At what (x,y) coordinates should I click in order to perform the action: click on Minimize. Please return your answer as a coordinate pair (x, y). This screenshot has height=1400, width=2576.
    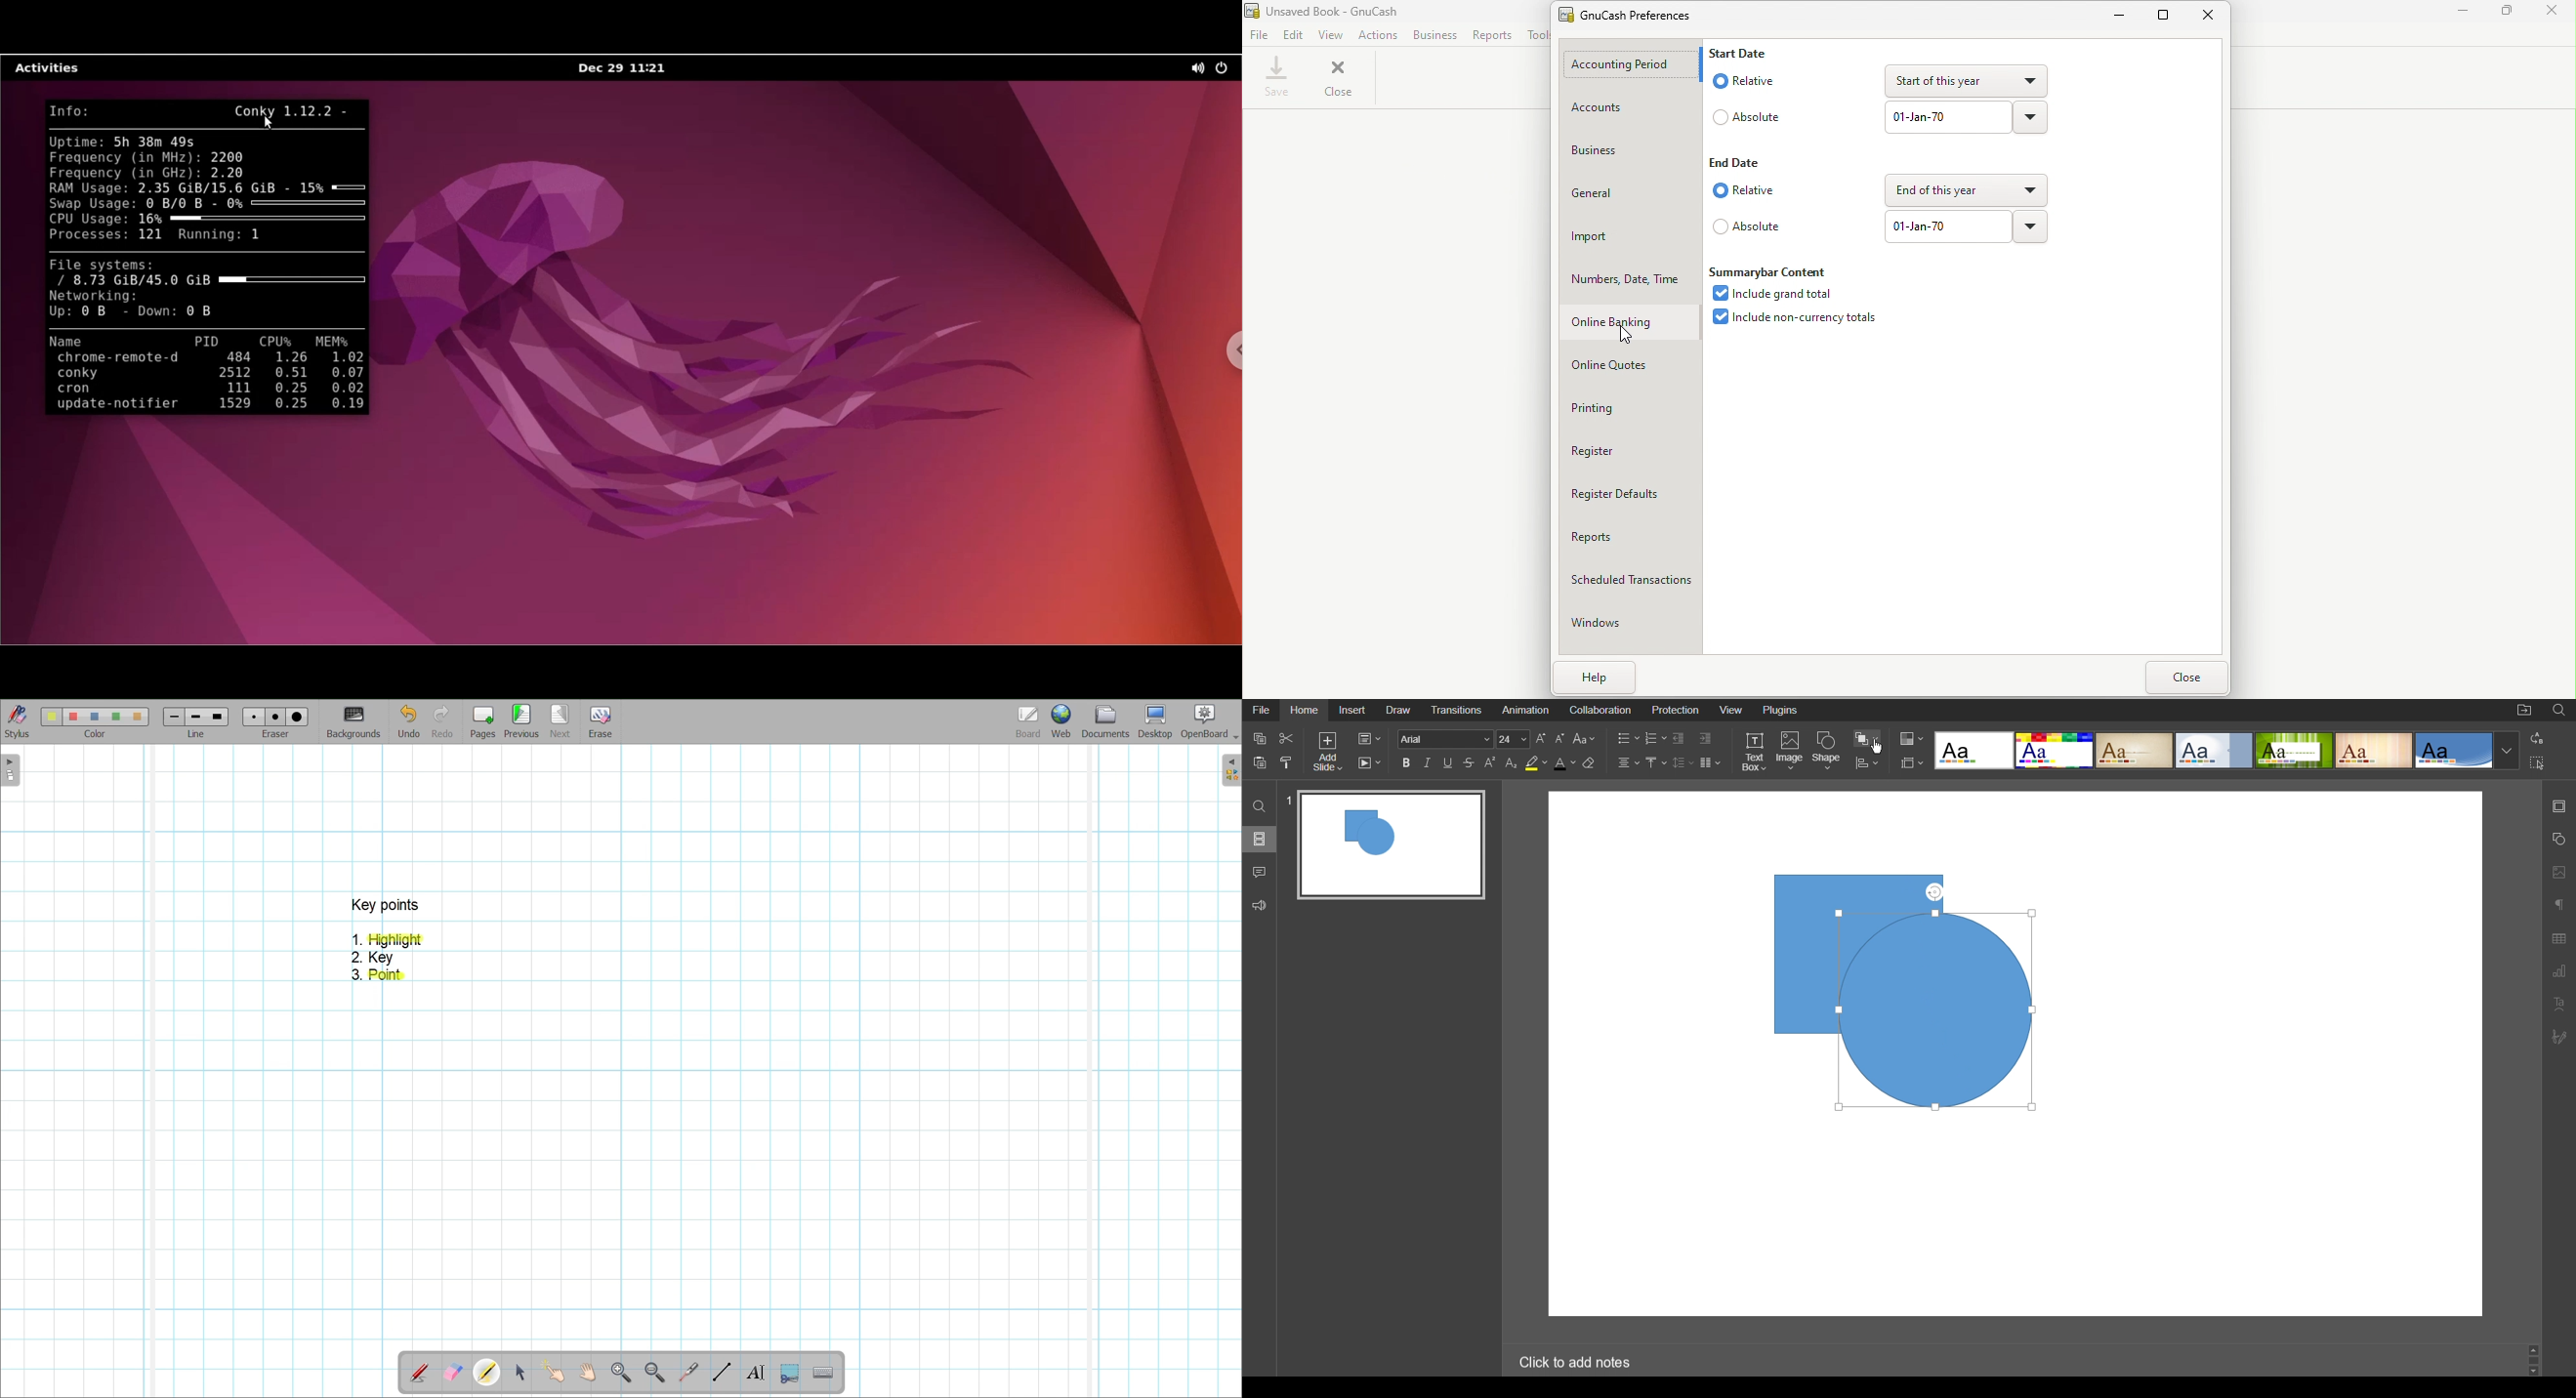
    Looking at the image, I should click on (2465, 13).